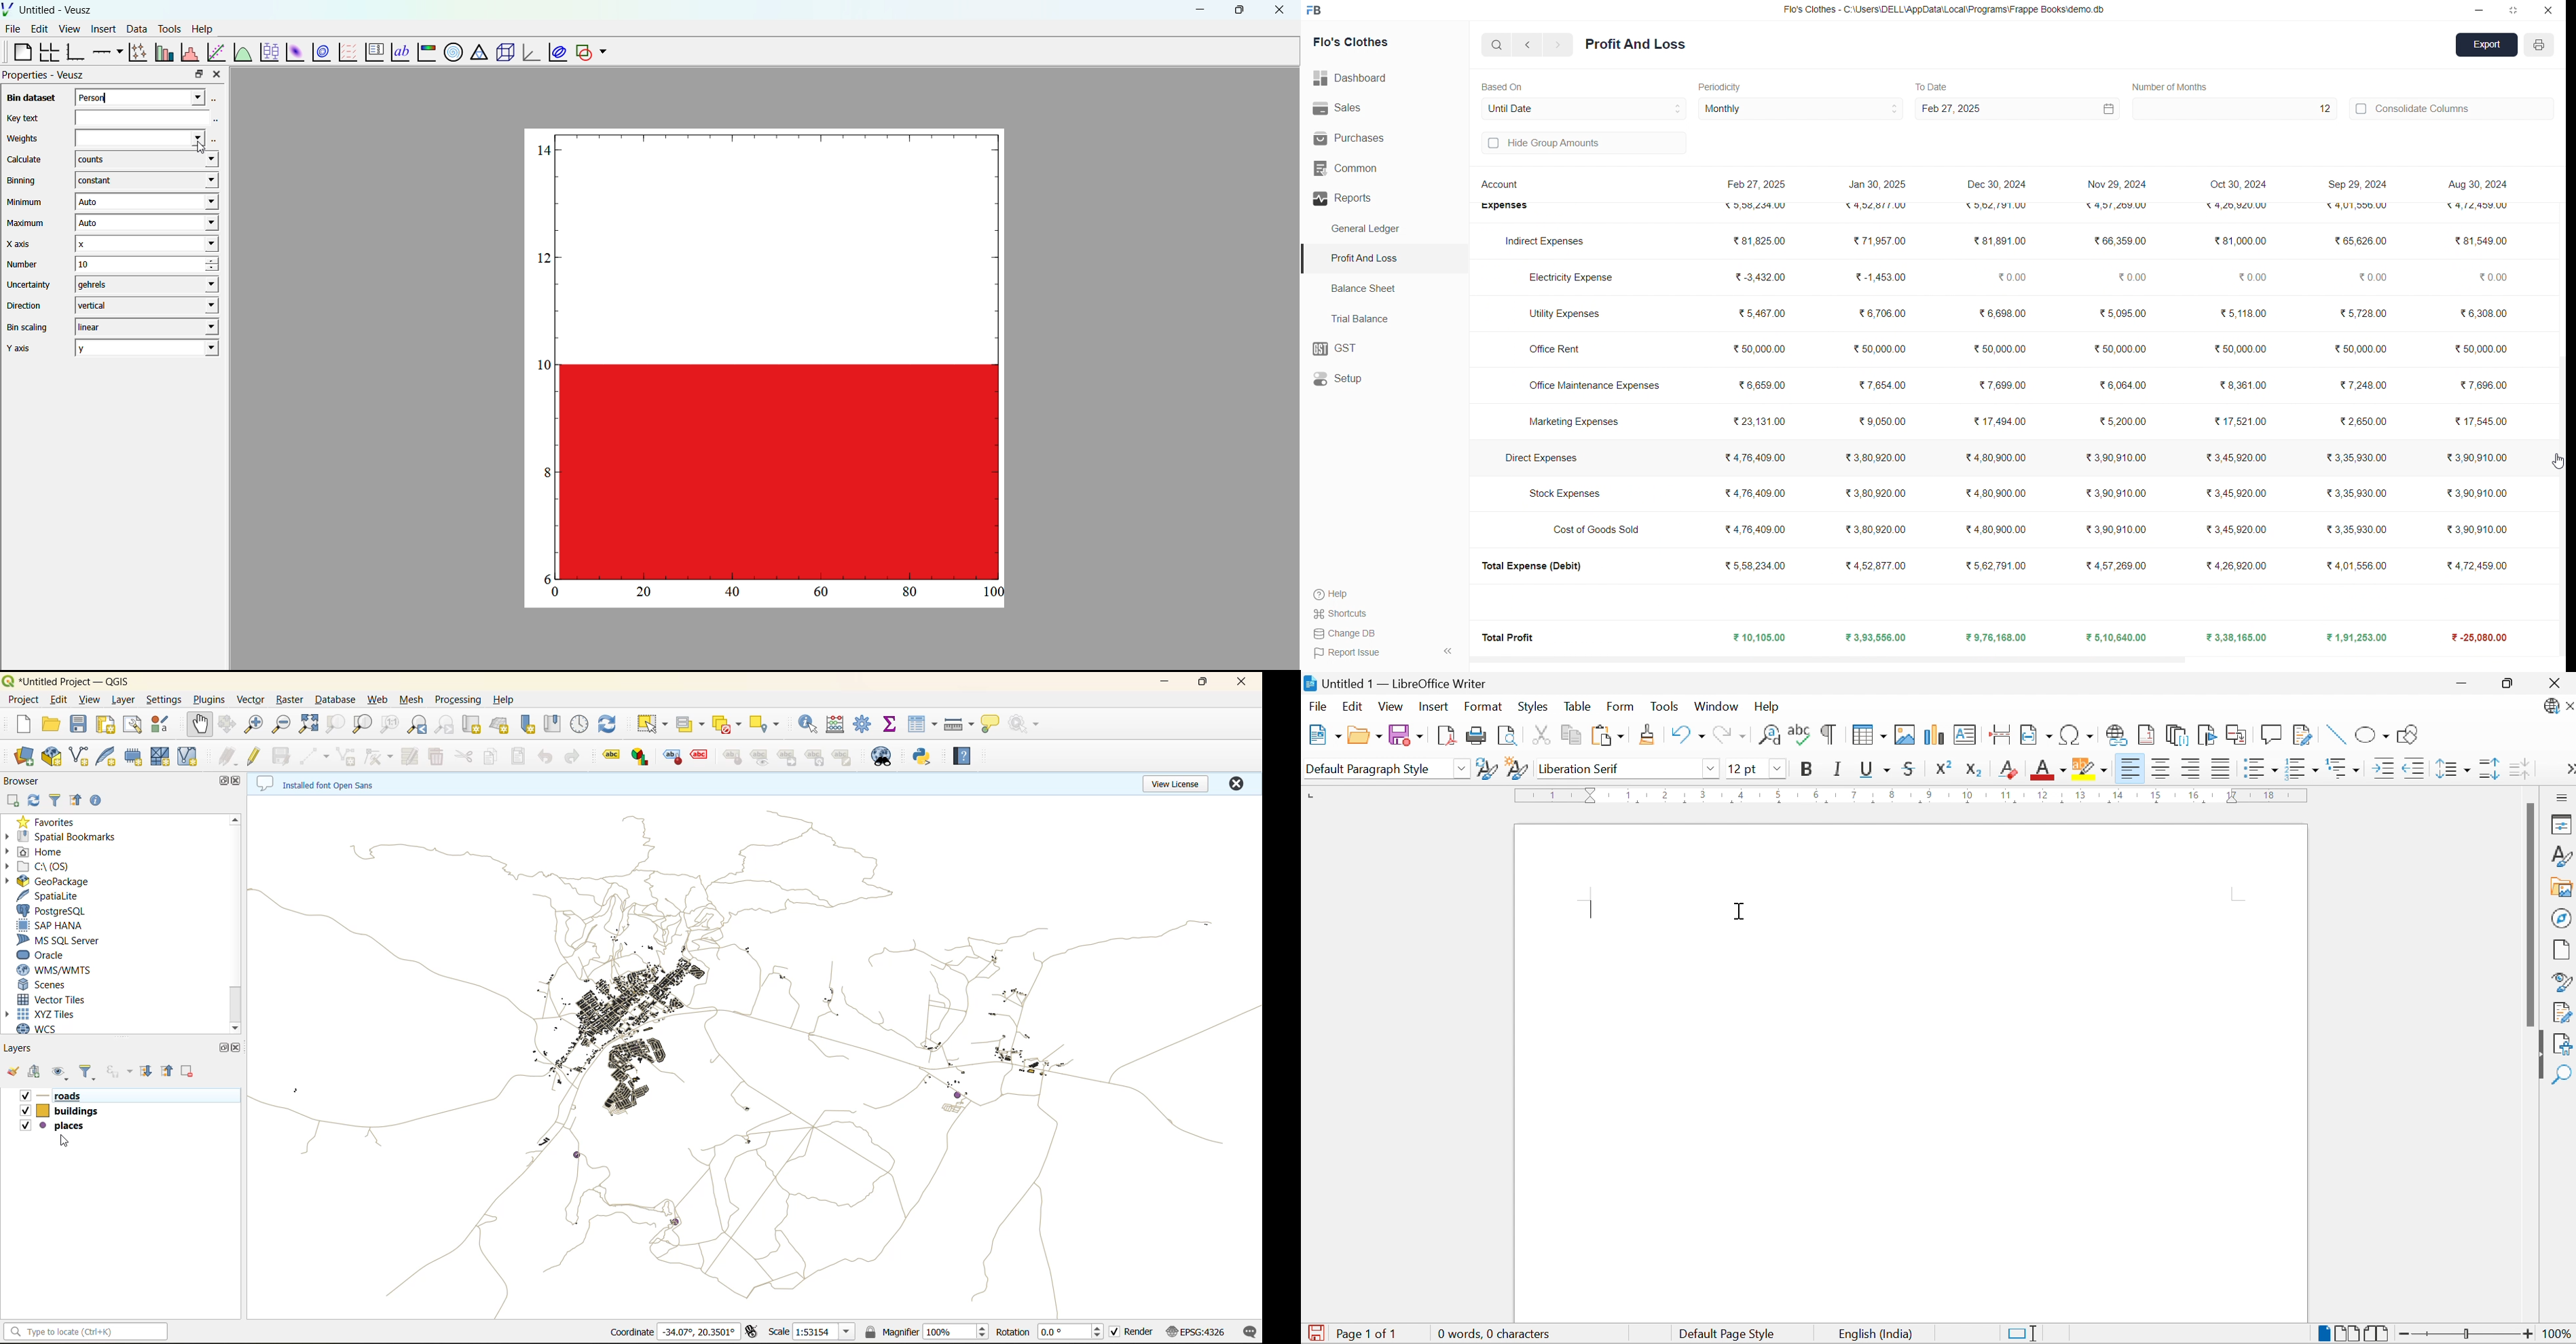 The height and width of the screenshot is (1344, 2576). I want to click on Marketing Expenses, so click(1572, 424).